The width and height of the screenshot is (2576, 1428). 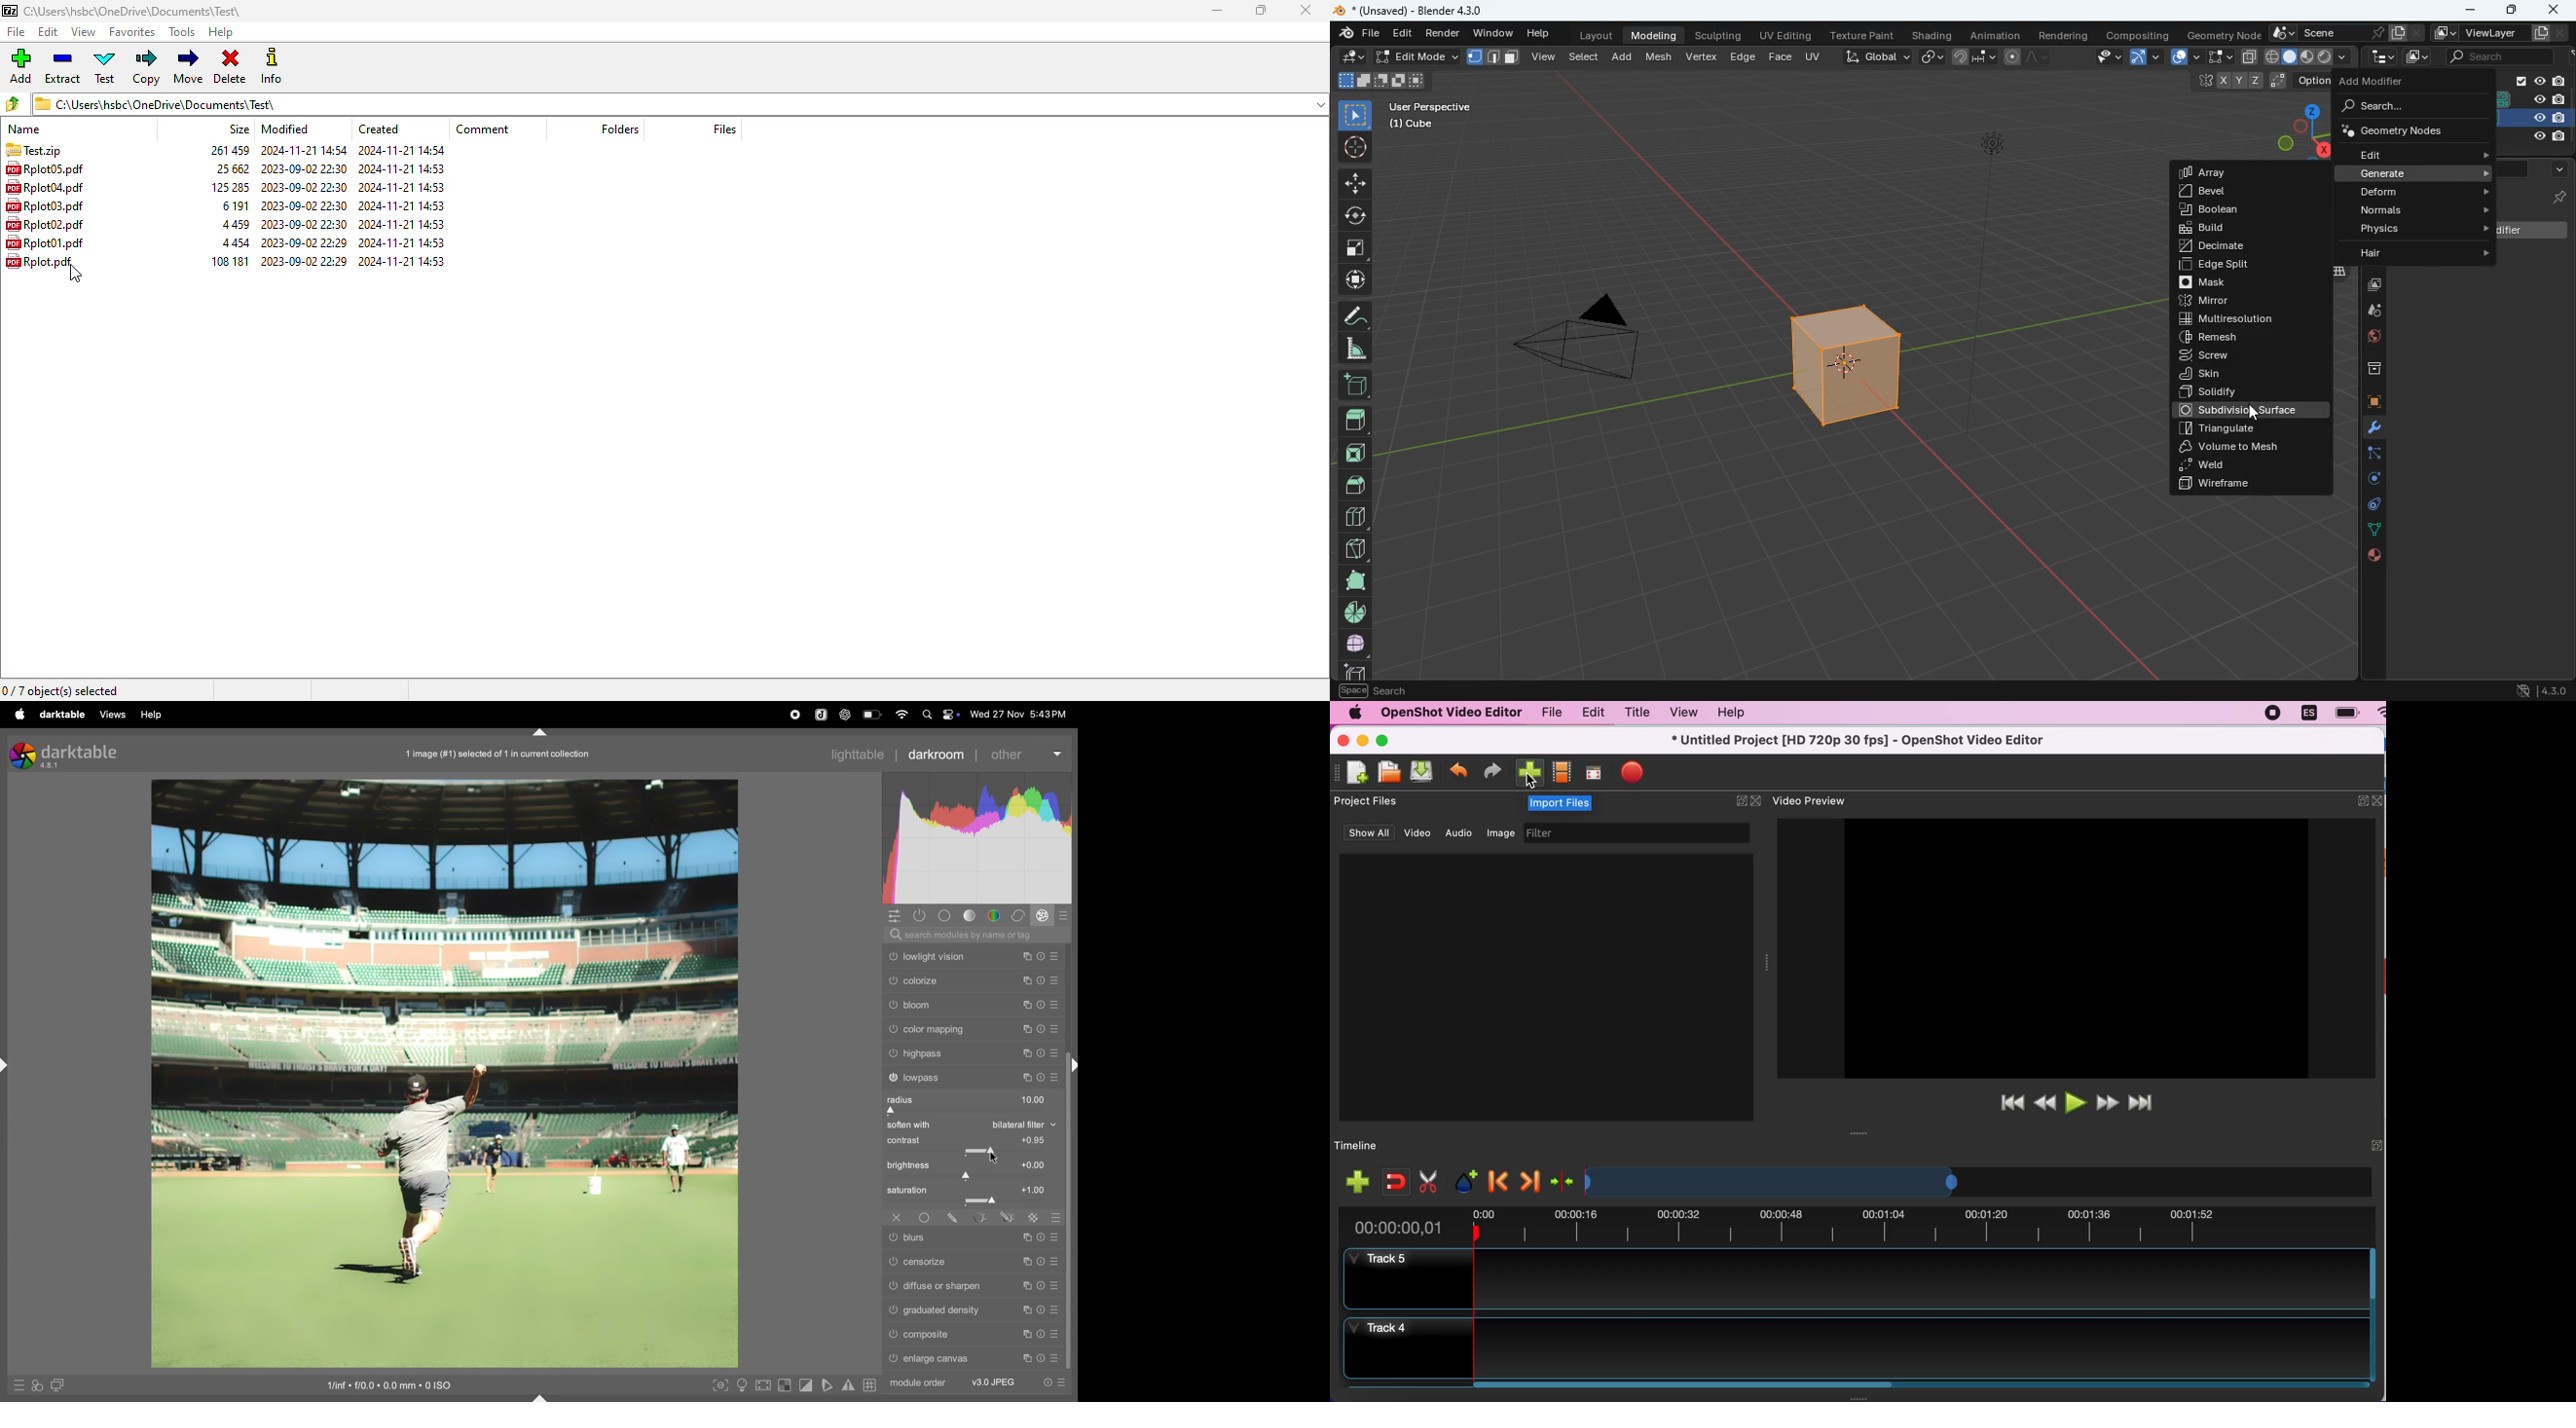 What do you see at coordinates (1585, 59) in the screenshot?
I see `select` at bounding box center [1585, 59].